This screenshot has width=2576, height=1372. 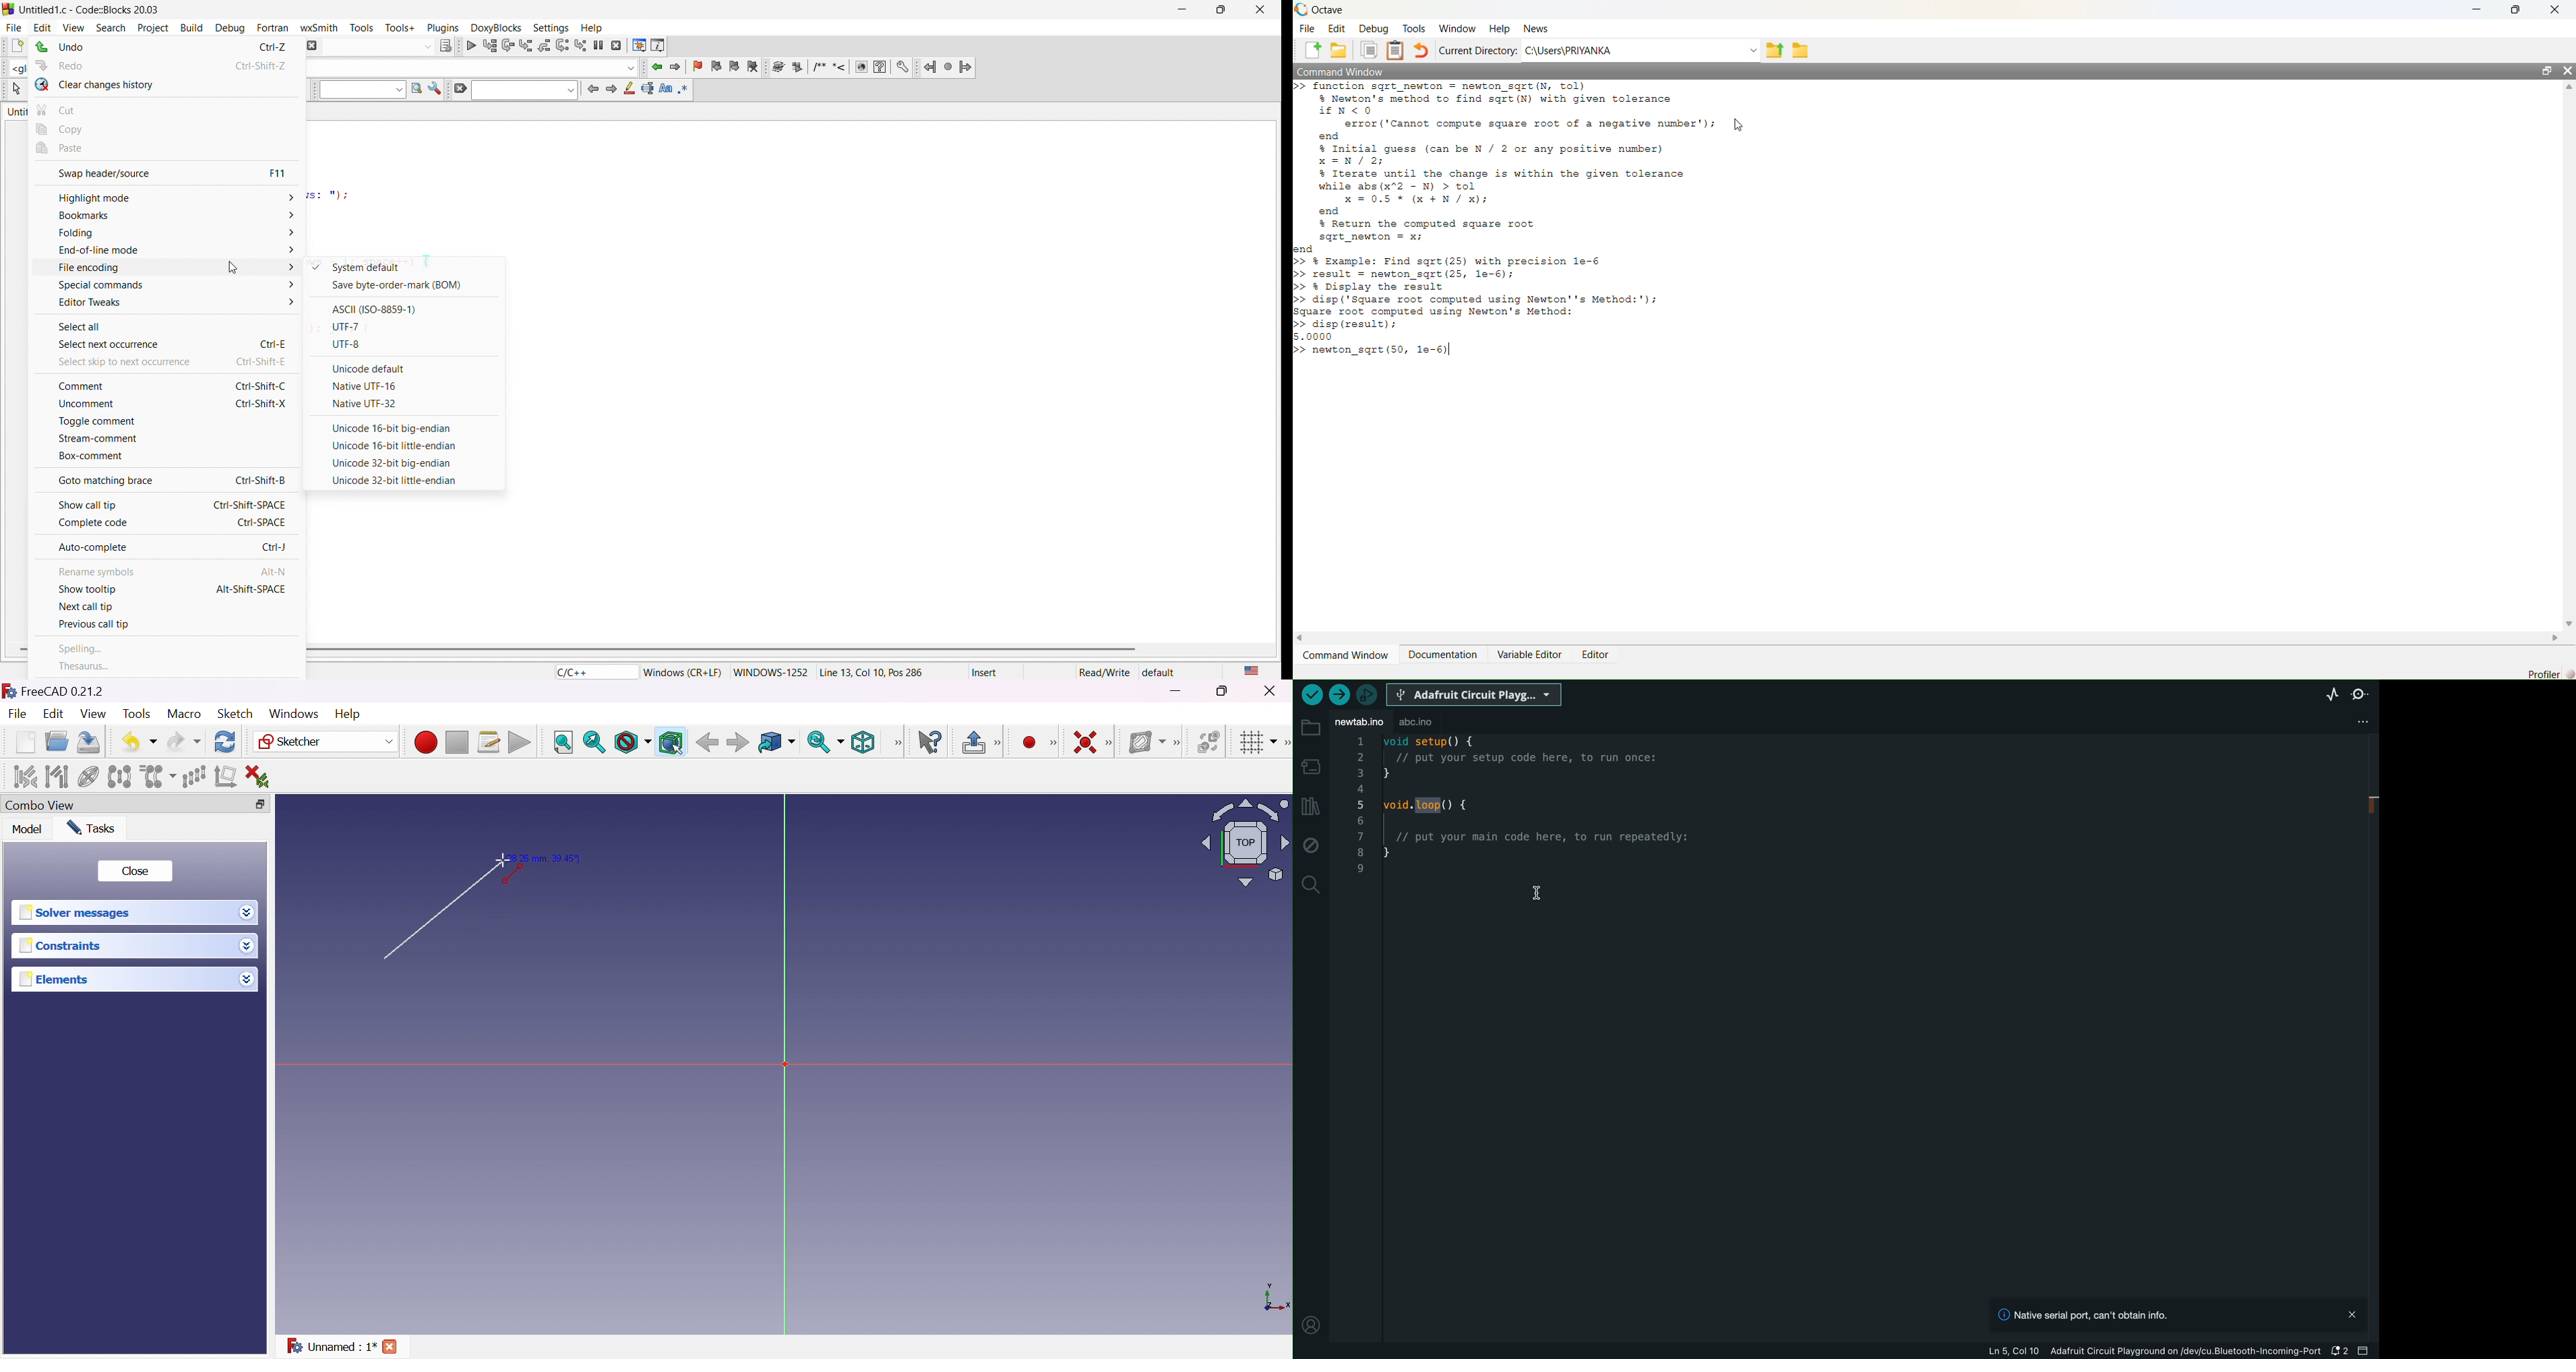 What do you see at coordinates (1083, 742) in the screenshot?
I see `Constrain coincident` at bounding box center [1083, 742].